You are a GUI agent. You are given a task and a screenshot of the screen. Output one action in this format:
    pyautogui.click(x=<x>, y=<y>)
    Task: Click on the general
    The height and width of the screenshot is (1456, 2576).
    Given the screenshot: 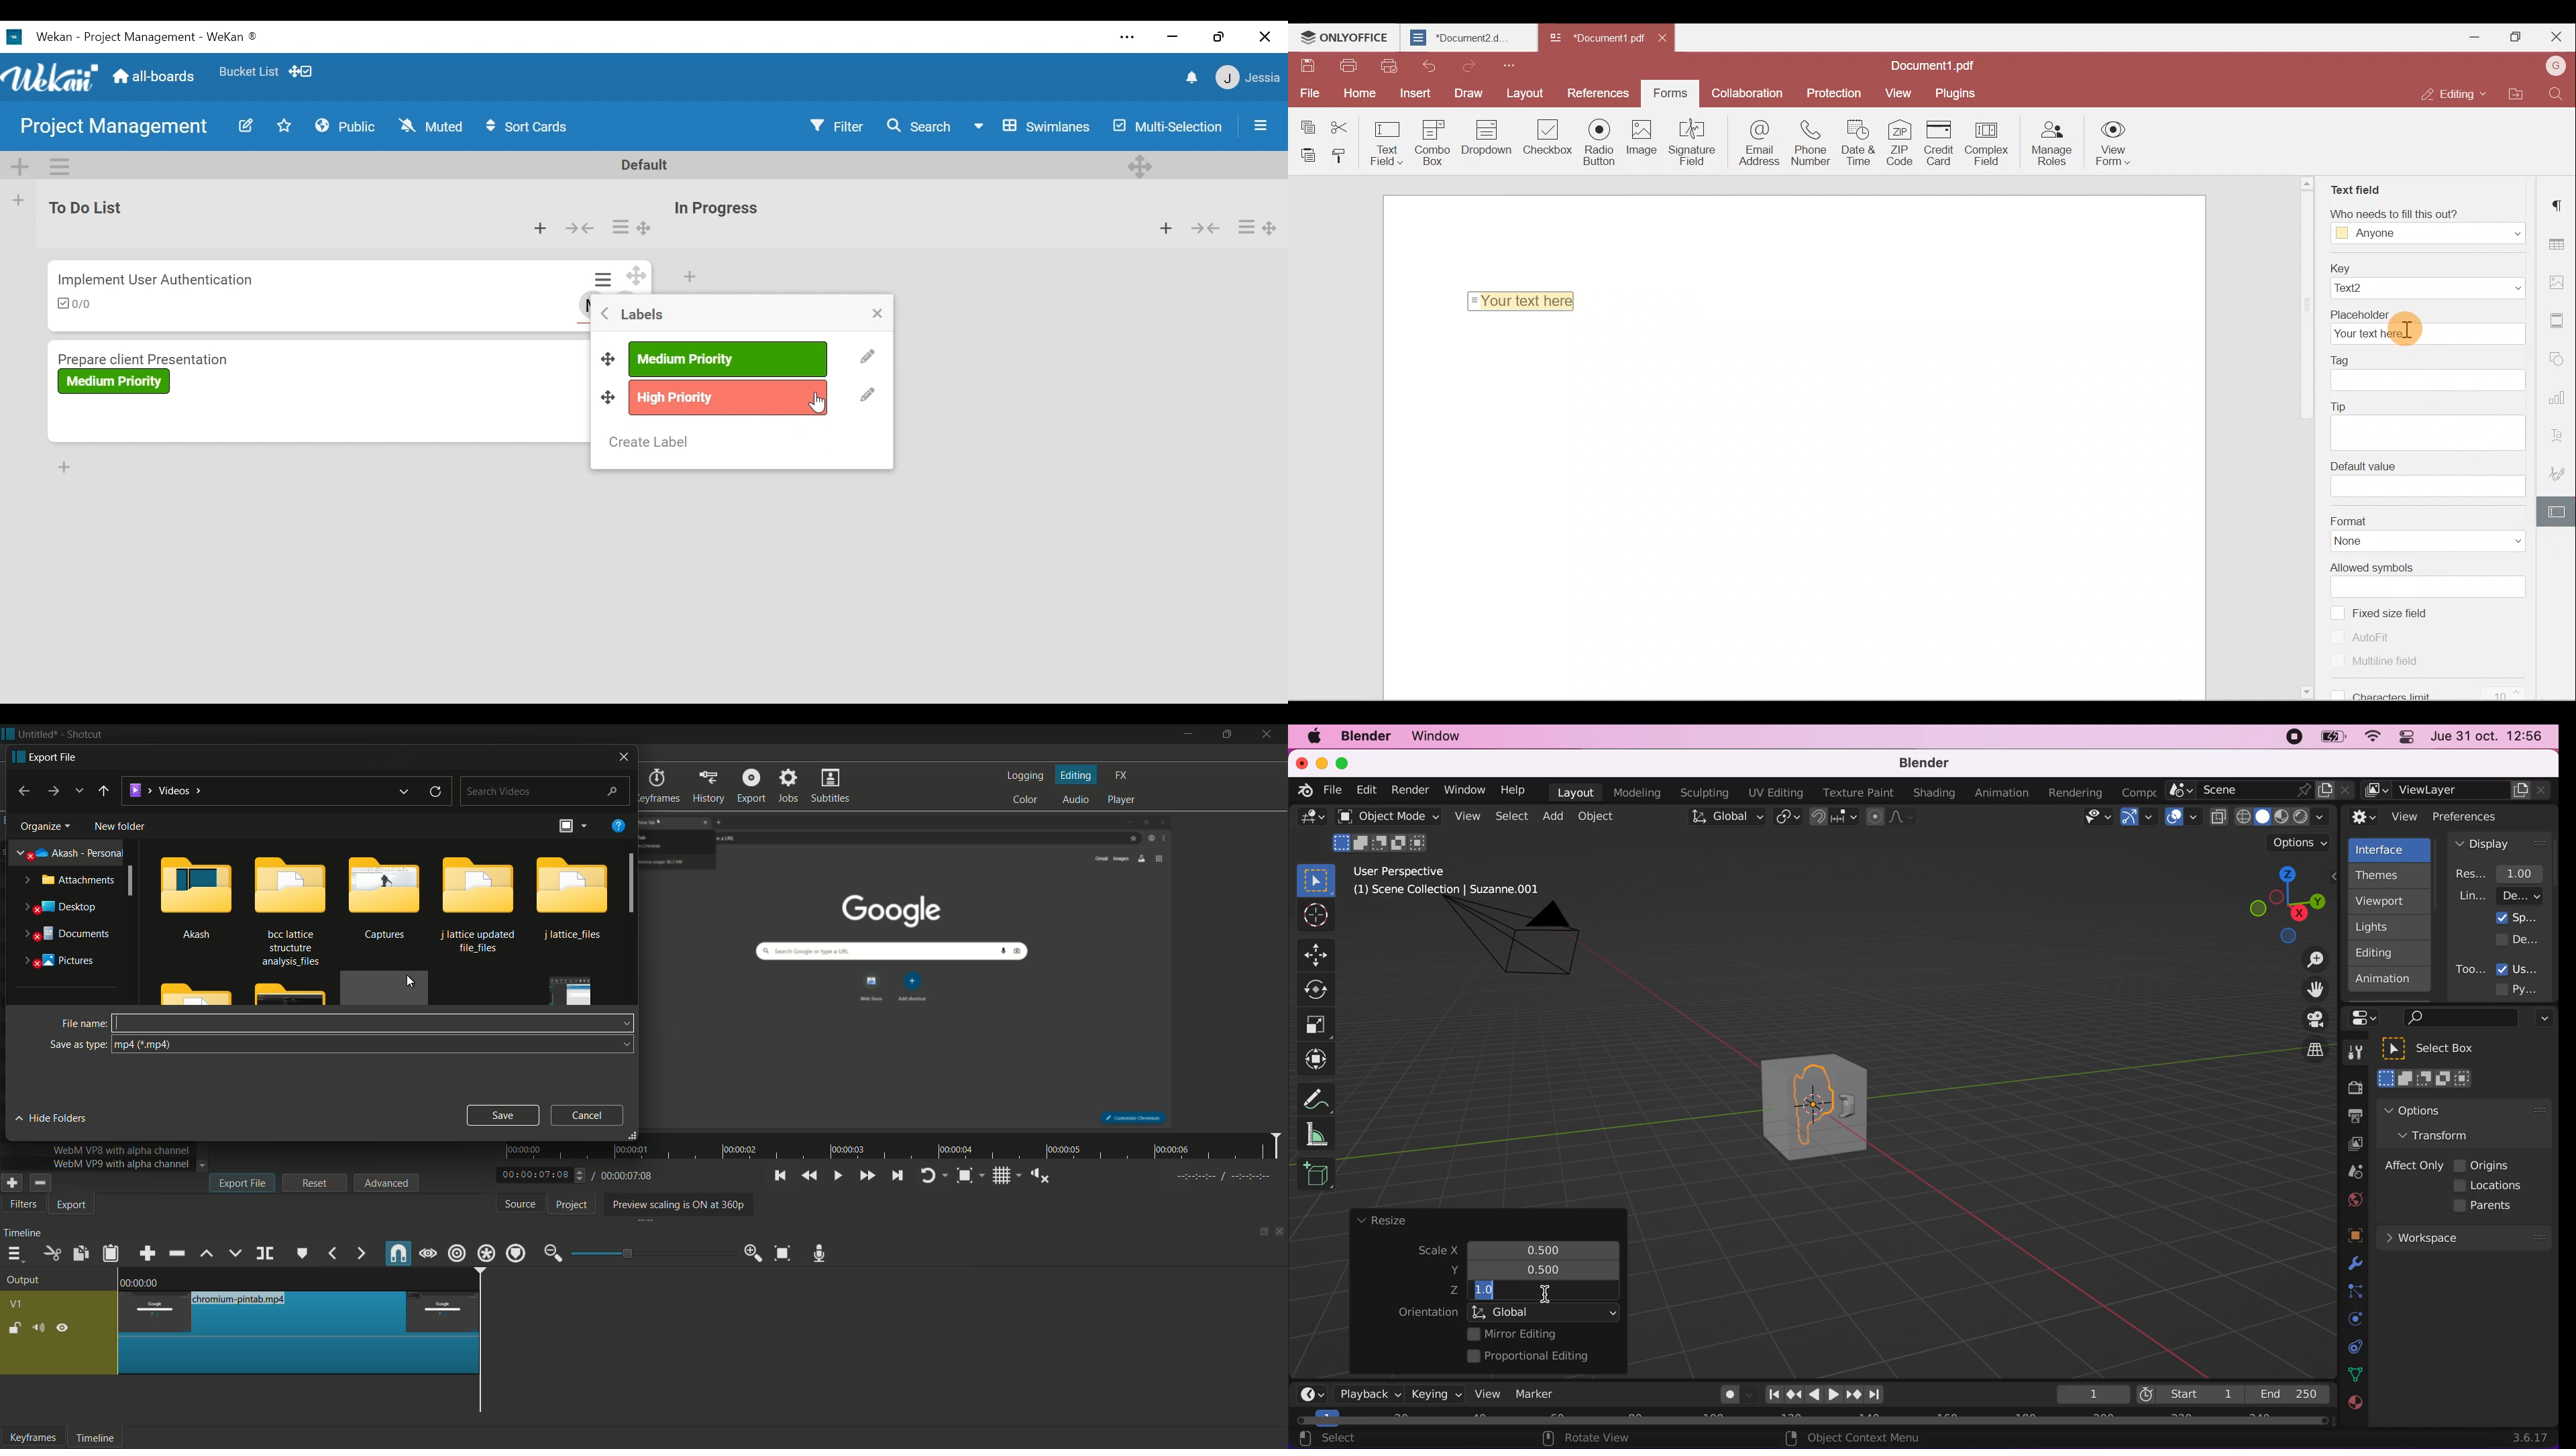 What is the action you would take?
    pyautogui.click(x=1312, y=820)
    